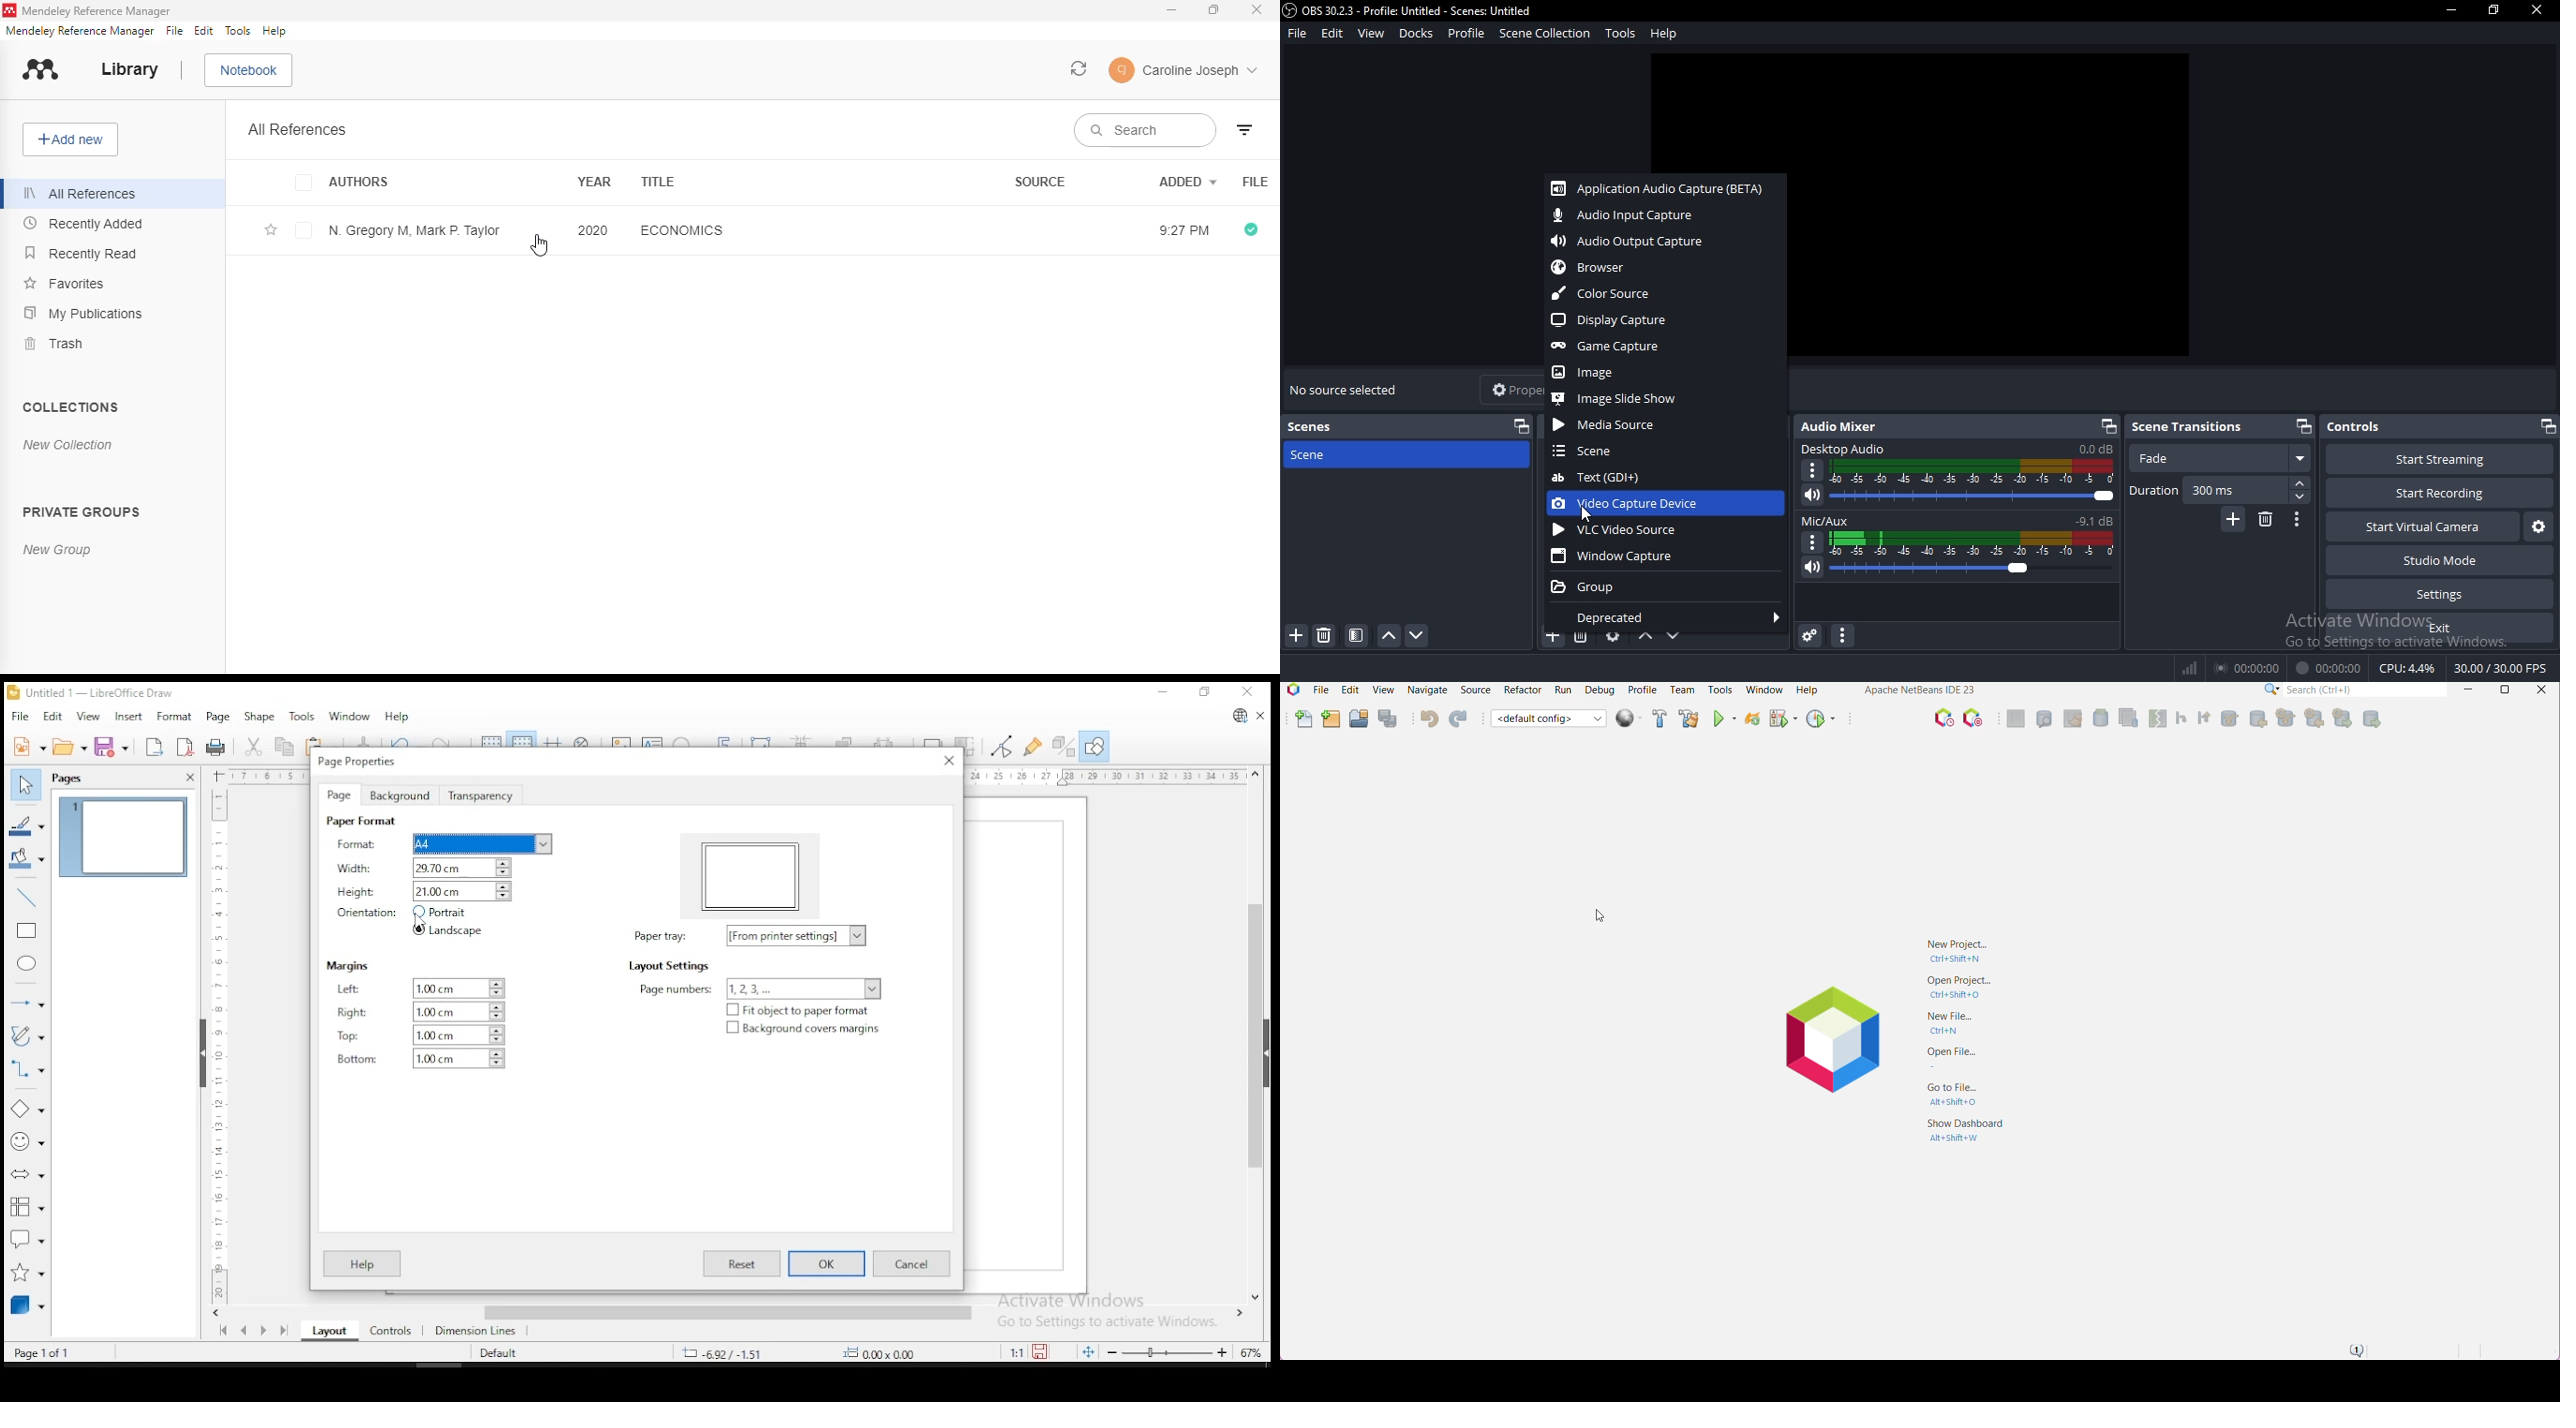 The height and width of the screenshot is (1428, 2576). What do you see at coordinates (1004, 746) in the screenshot?
I see `toggle point edit mode` at bounding box center [1004, 746].